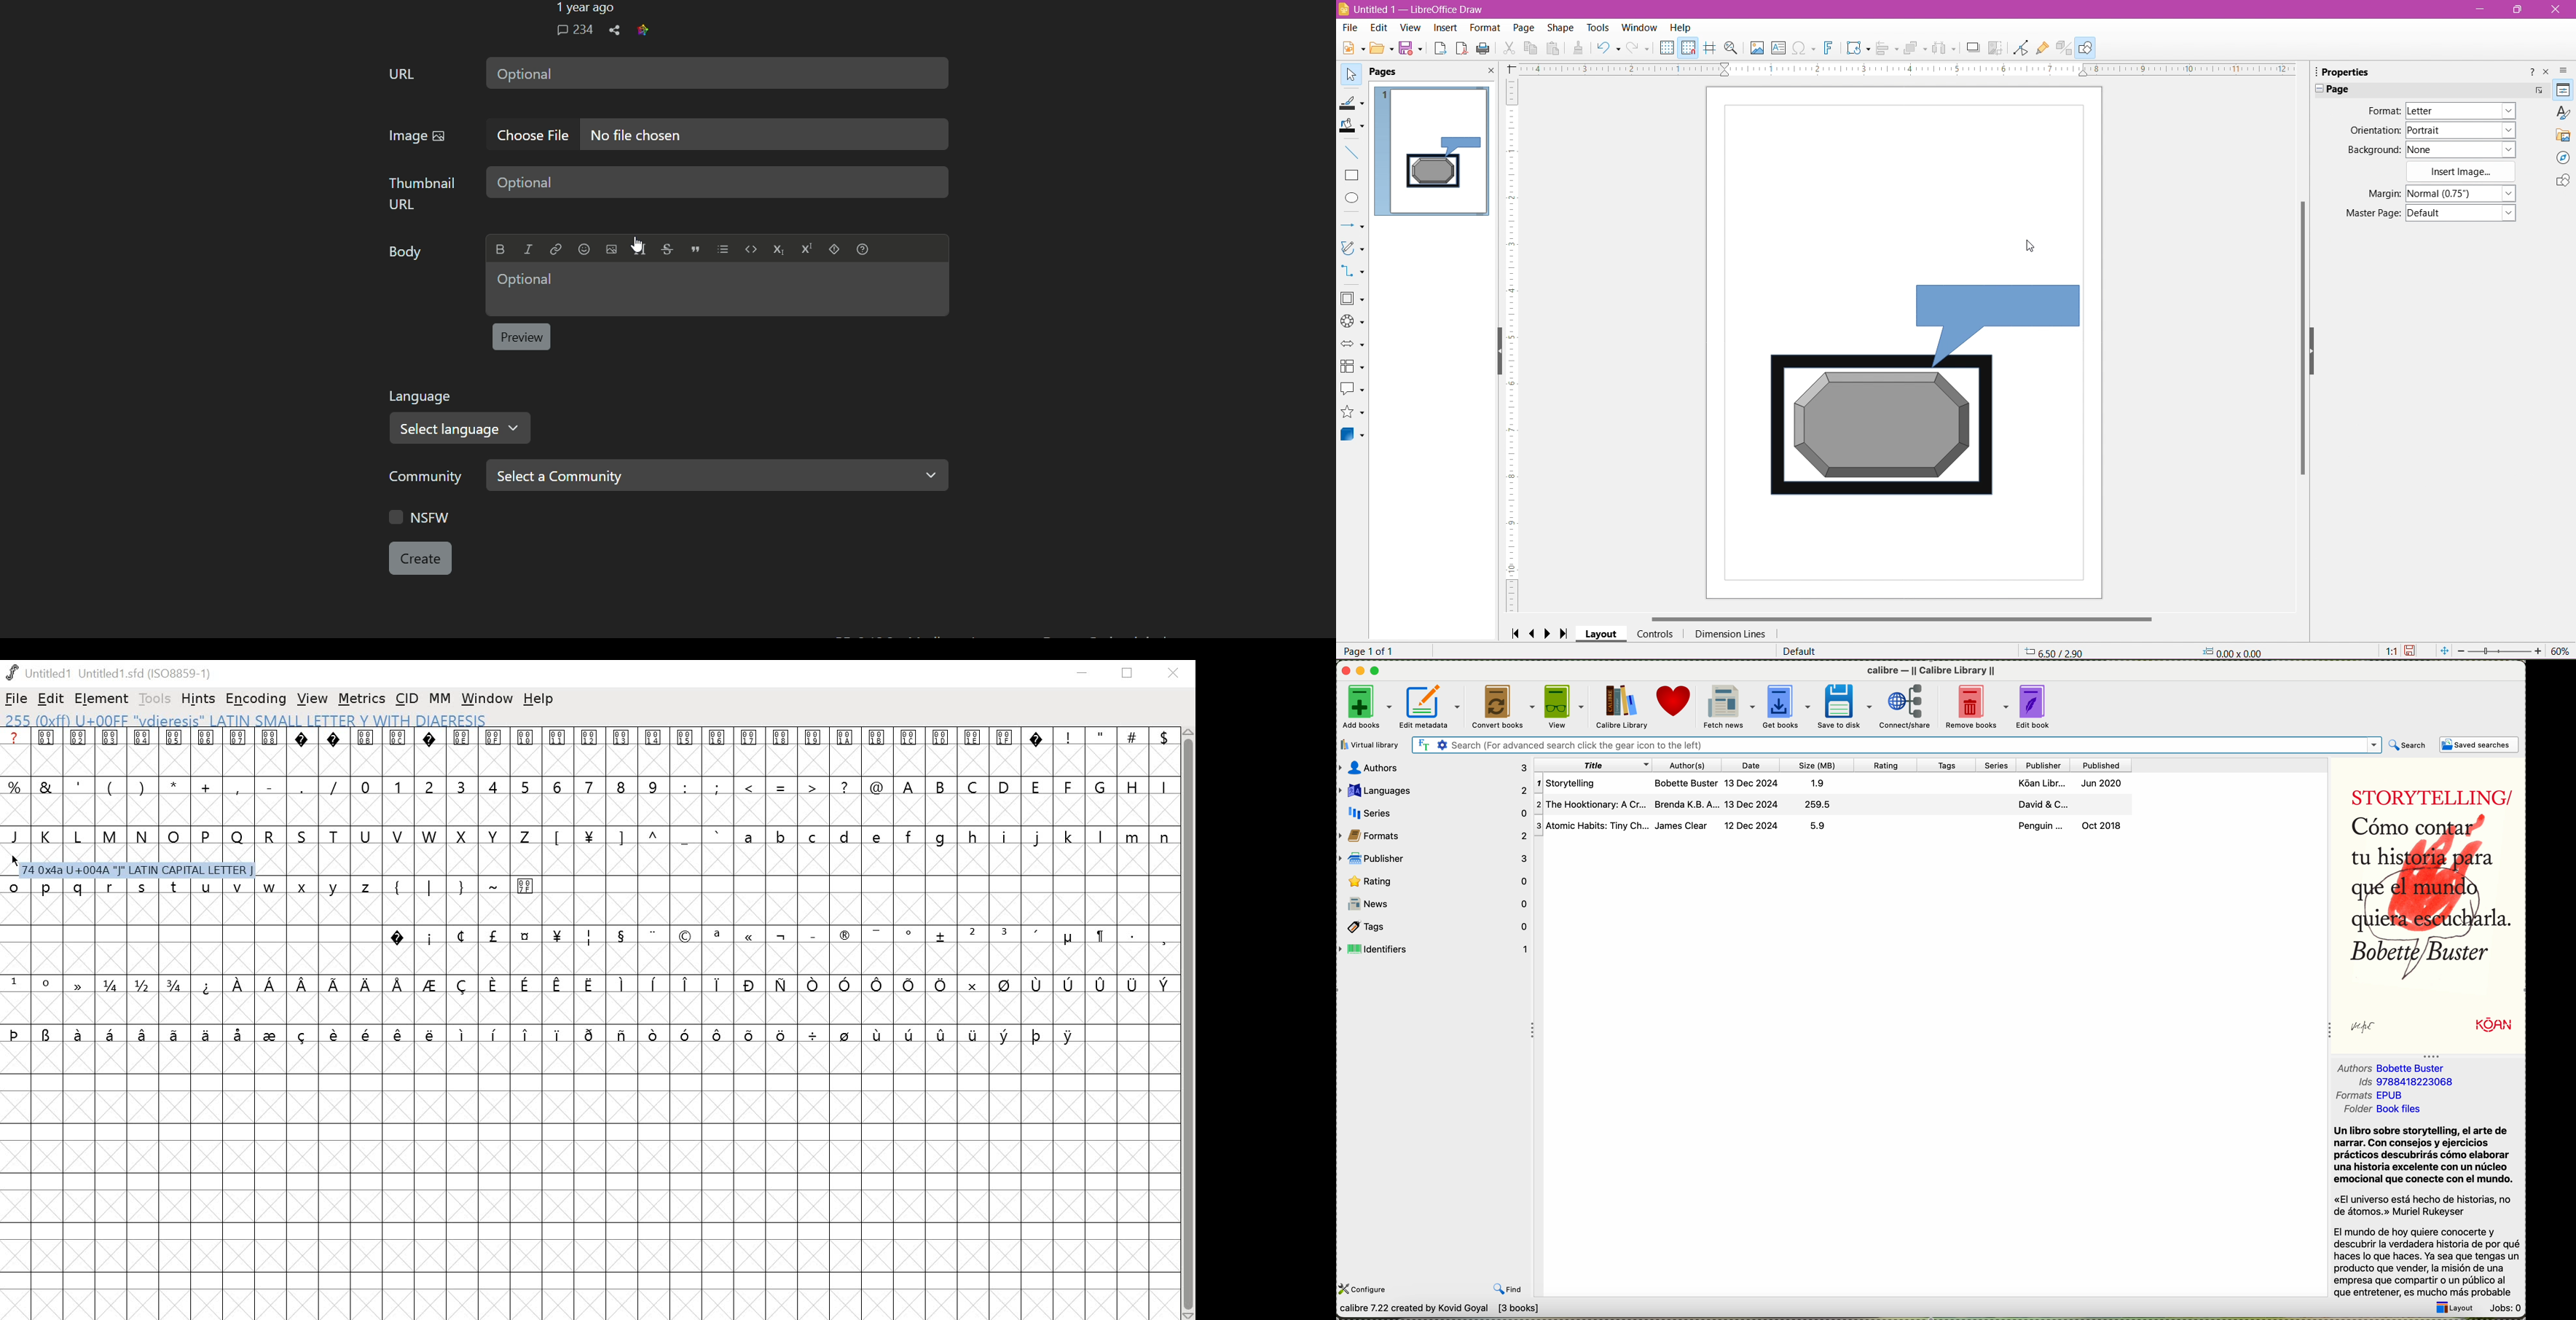  I want to click on collapse, so click(2328, 1033).